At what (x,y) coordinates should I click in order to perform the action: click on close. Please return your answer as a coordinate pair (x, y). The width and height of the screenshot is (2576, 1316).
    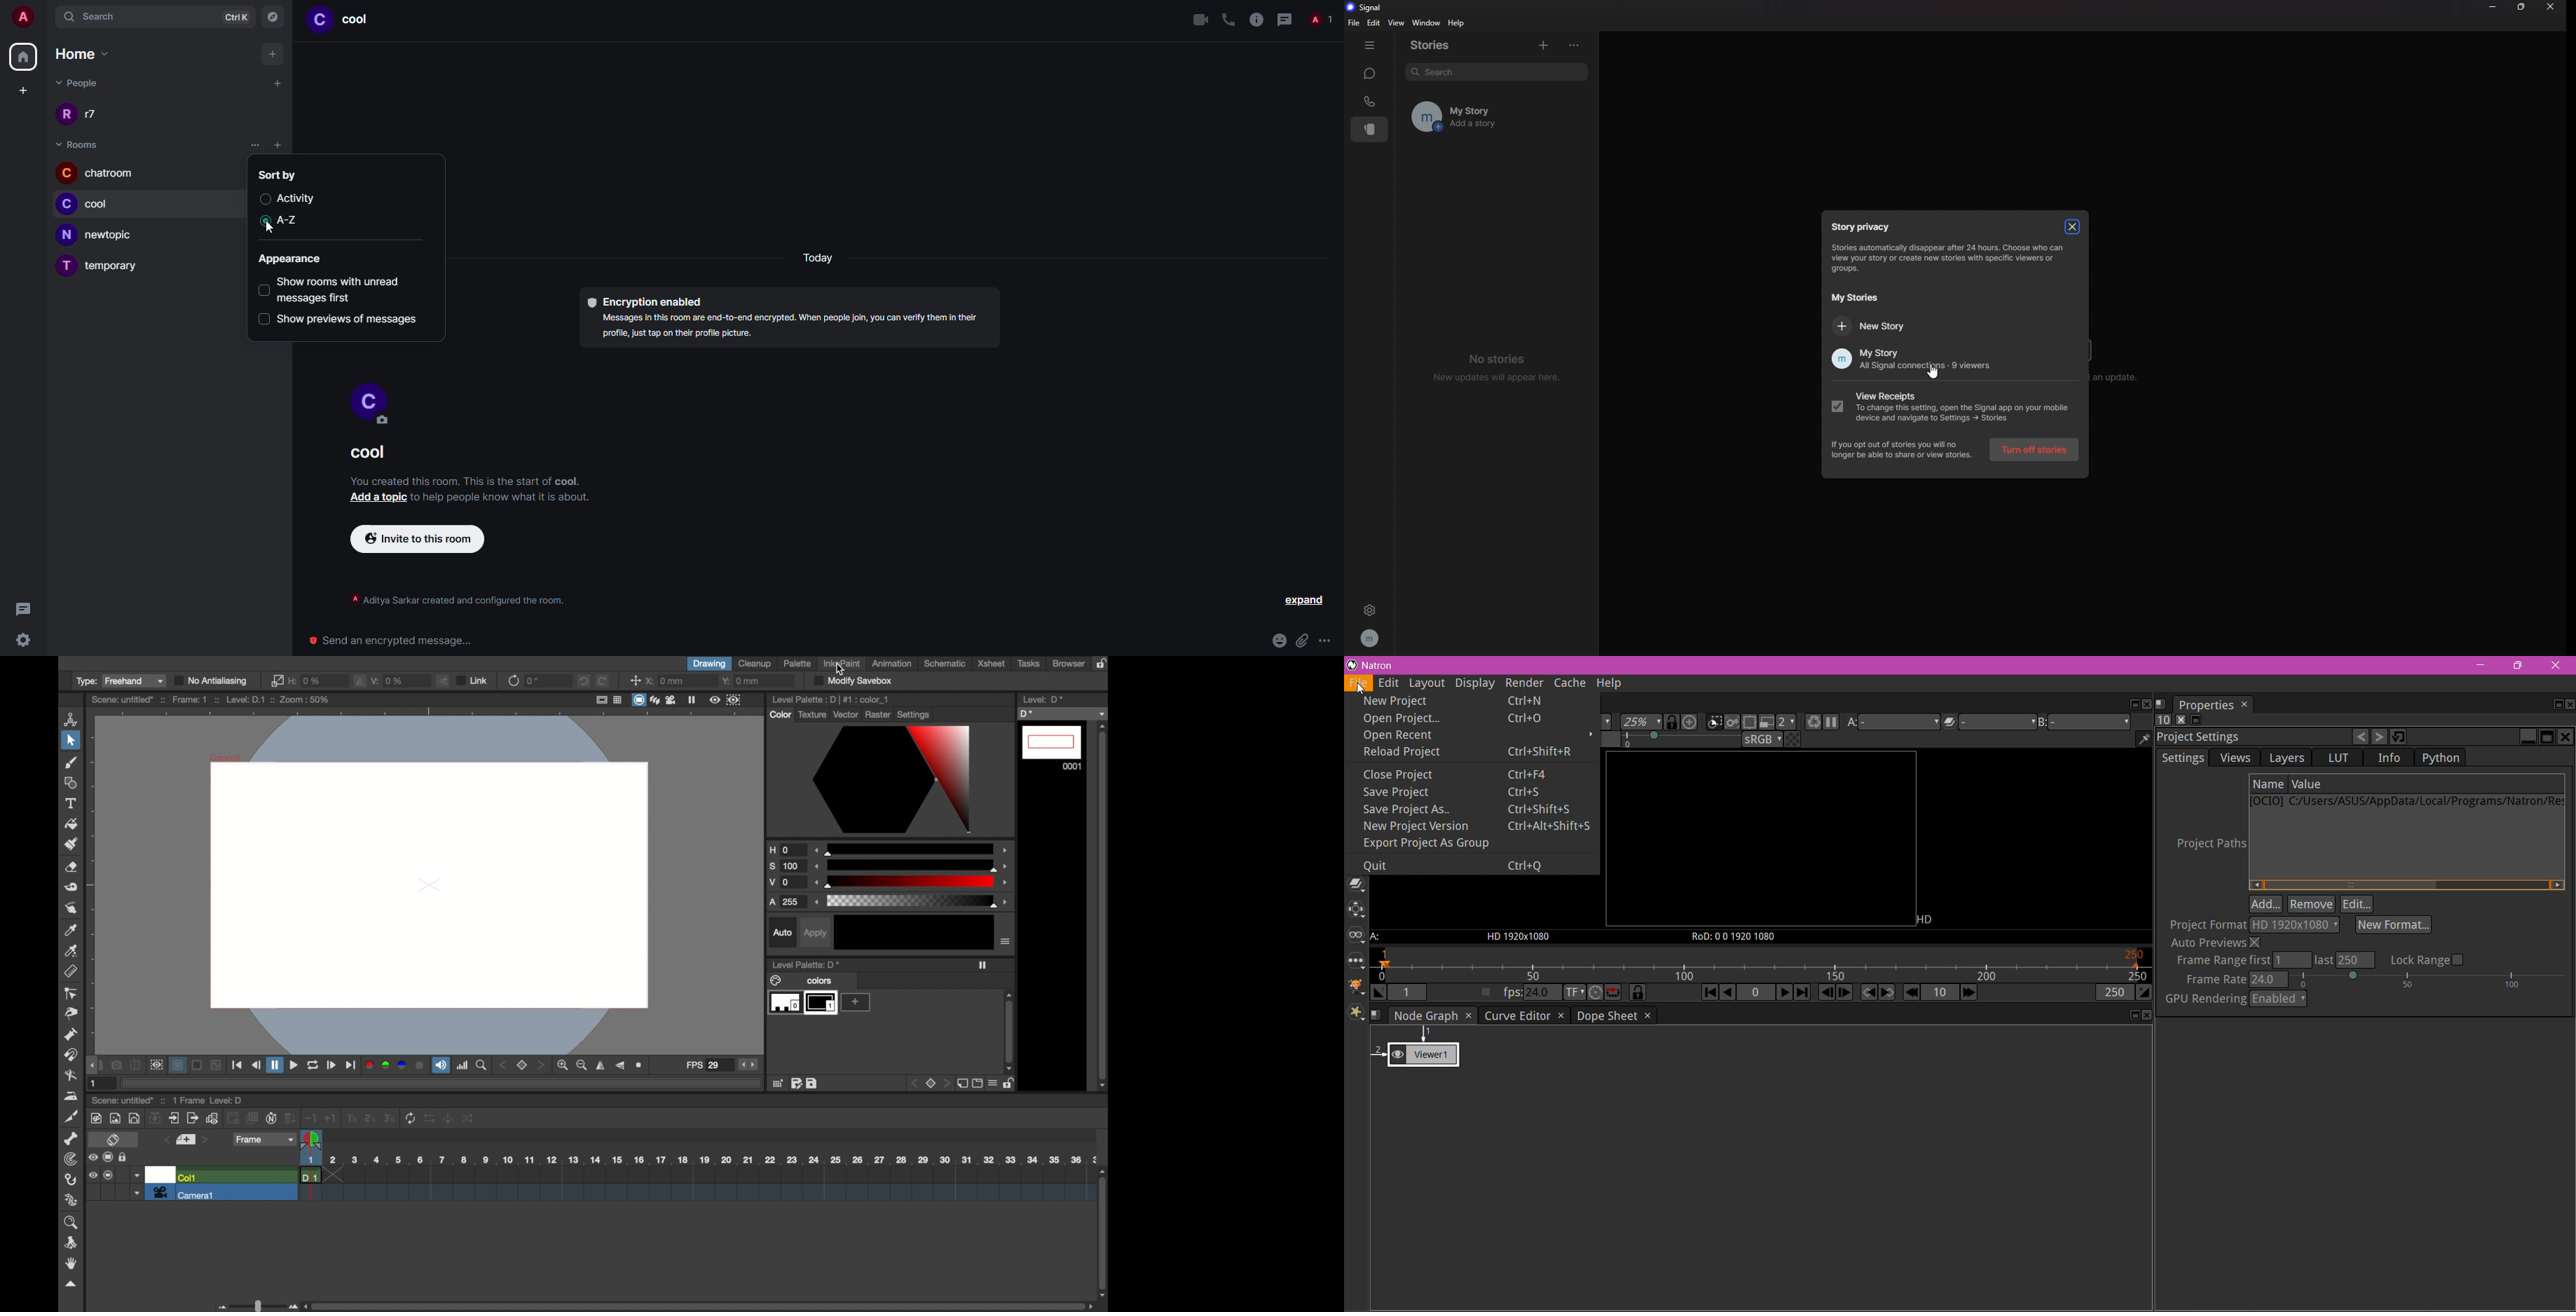
    Looking at the image, I should click on (2073, 226).